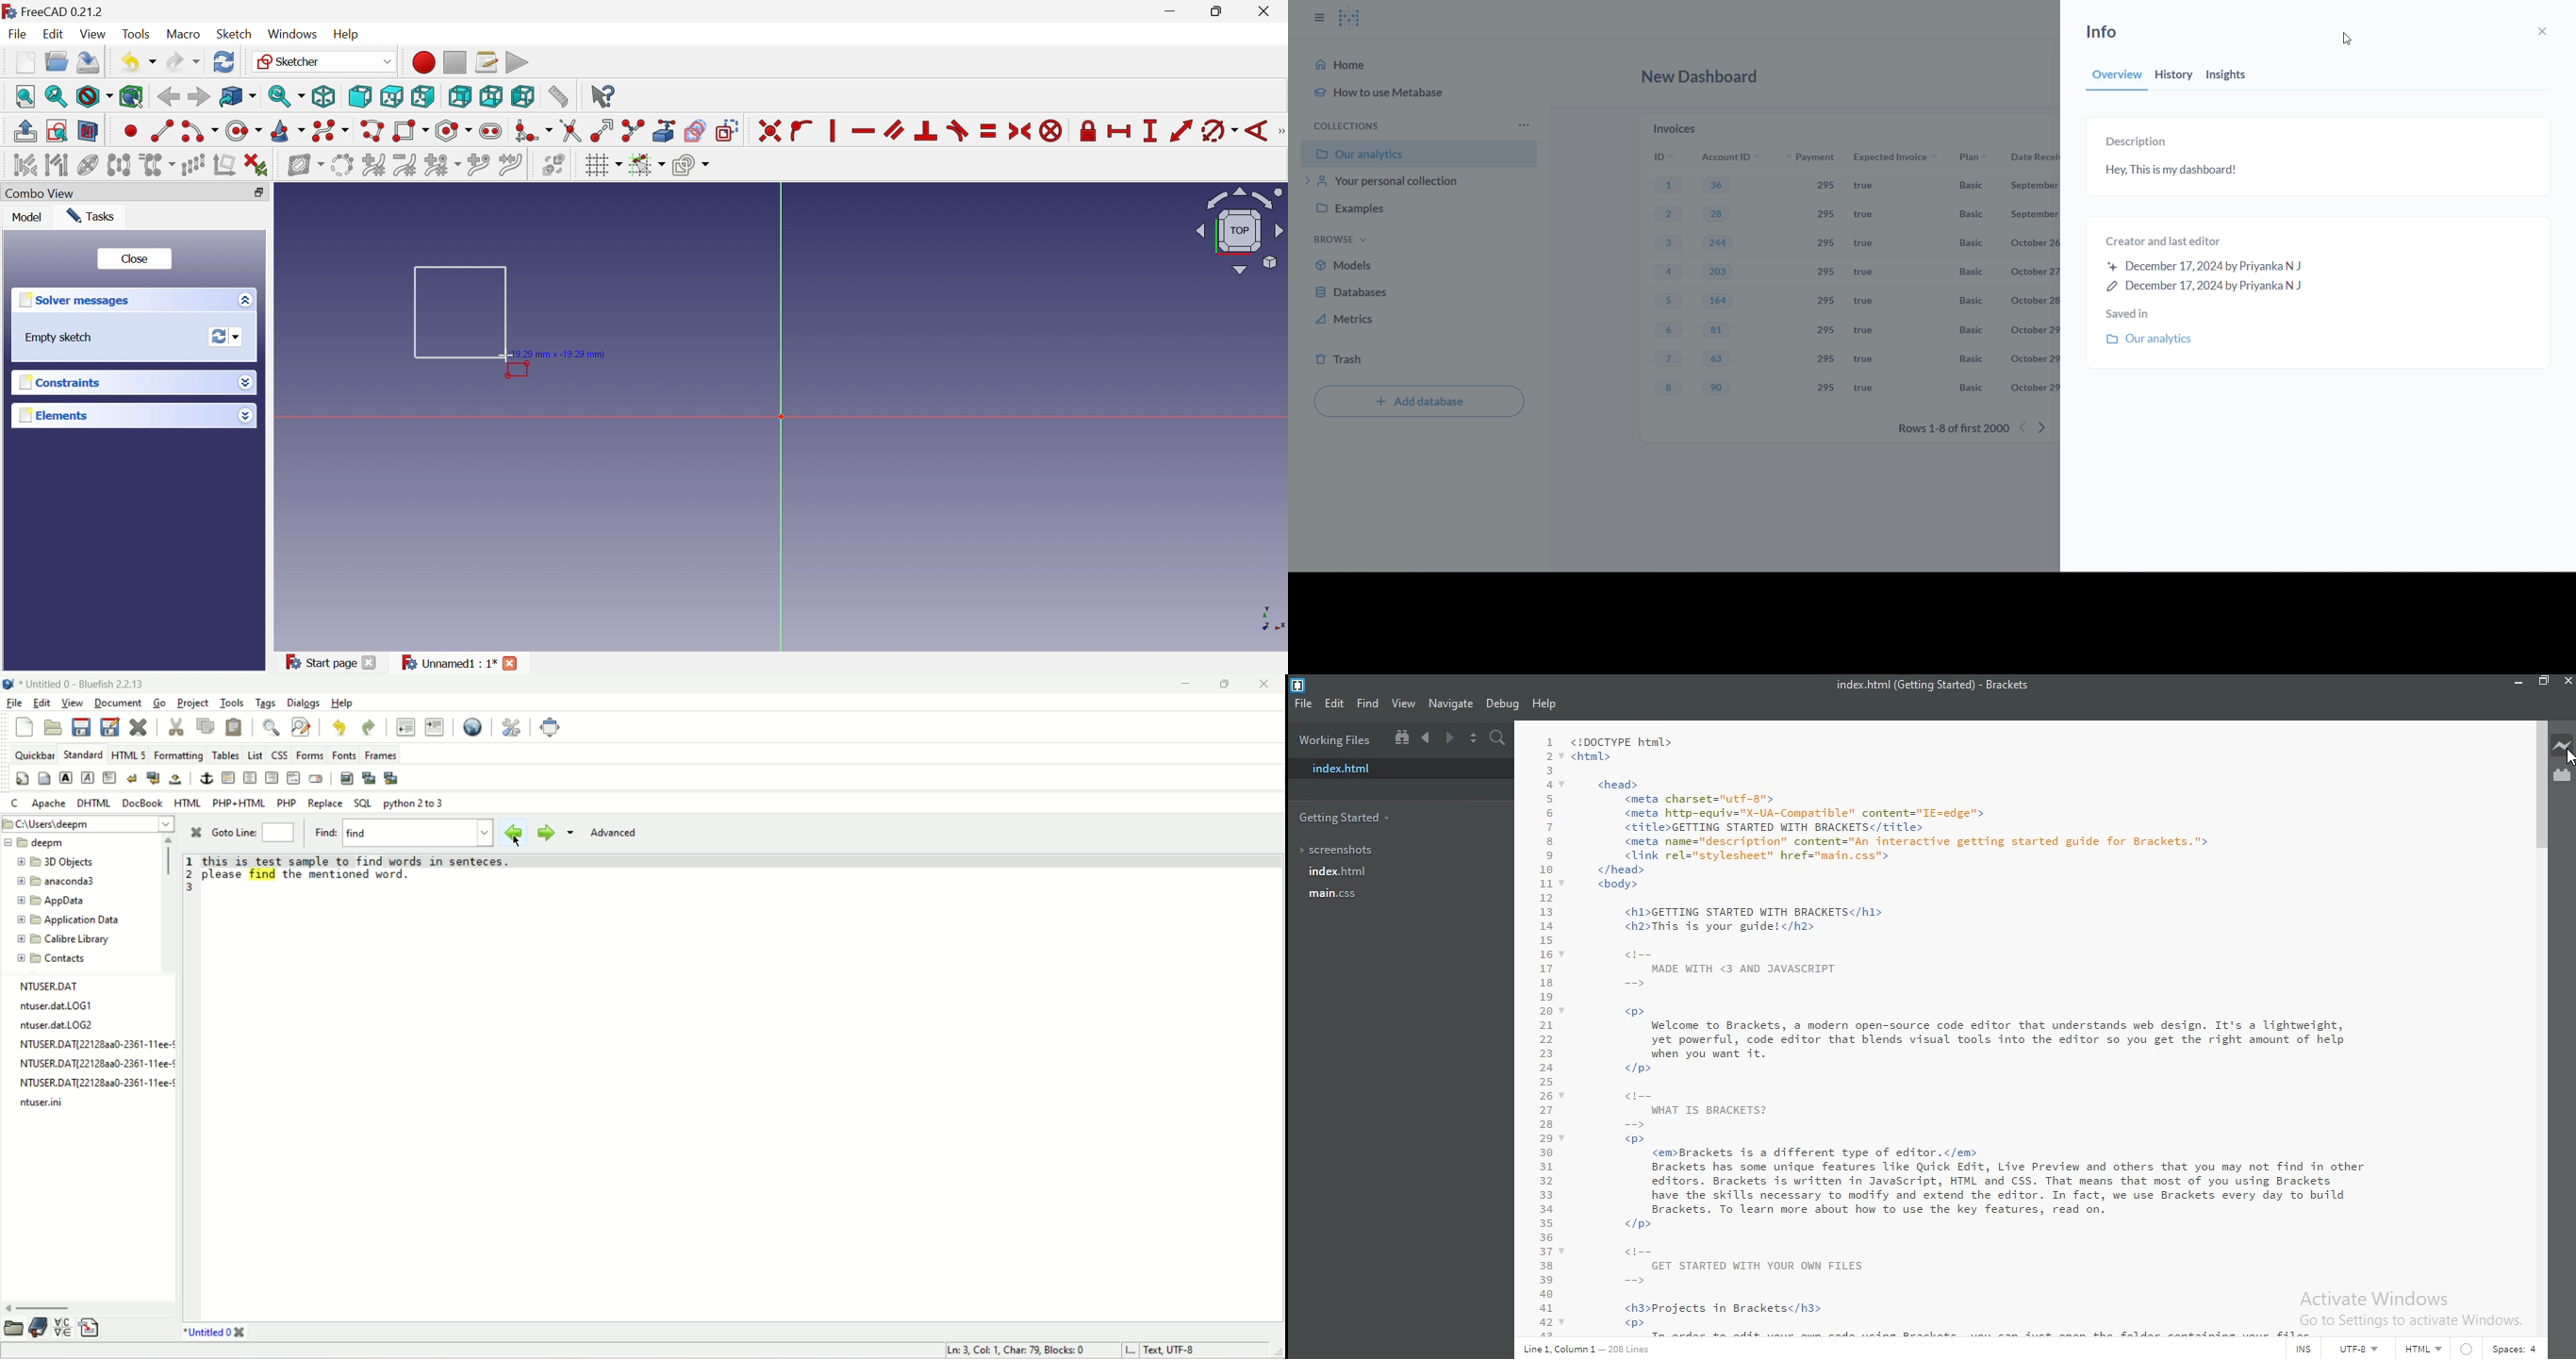  Describe the element at coordinates (1343, 852) in the screenshot. I see `Screenshots` at that location.